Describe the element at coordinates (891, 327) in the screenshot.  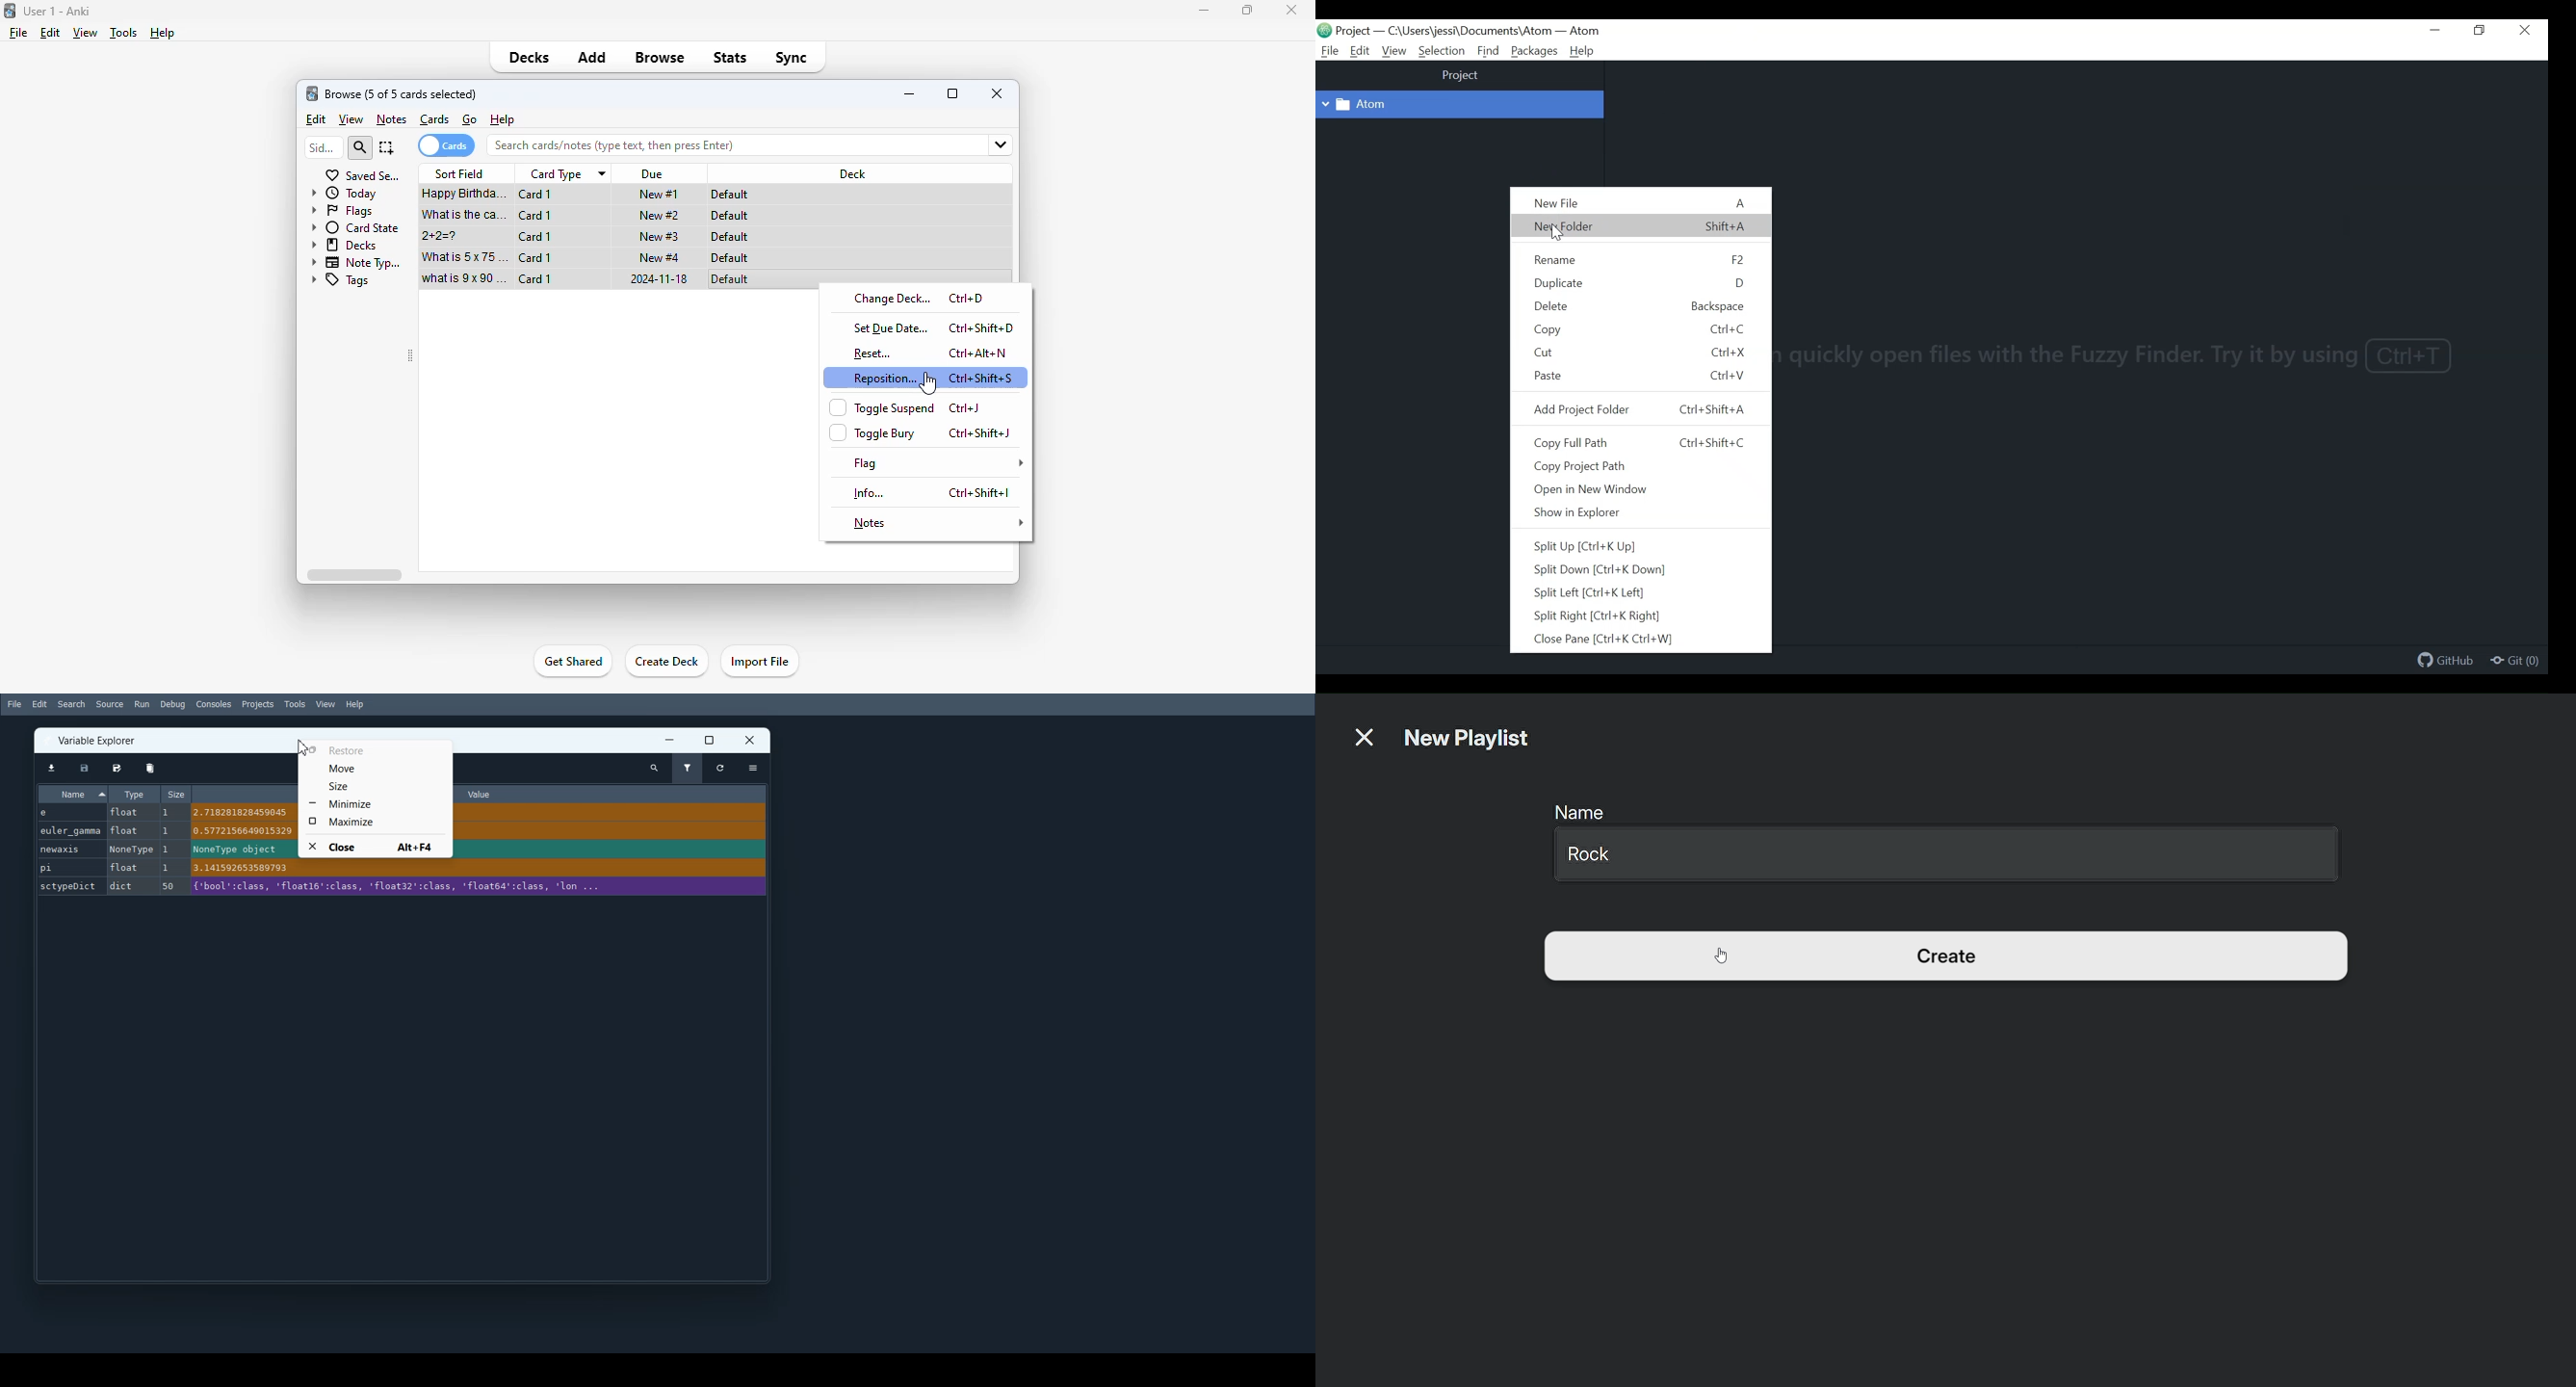
I see `set due date` at that location.